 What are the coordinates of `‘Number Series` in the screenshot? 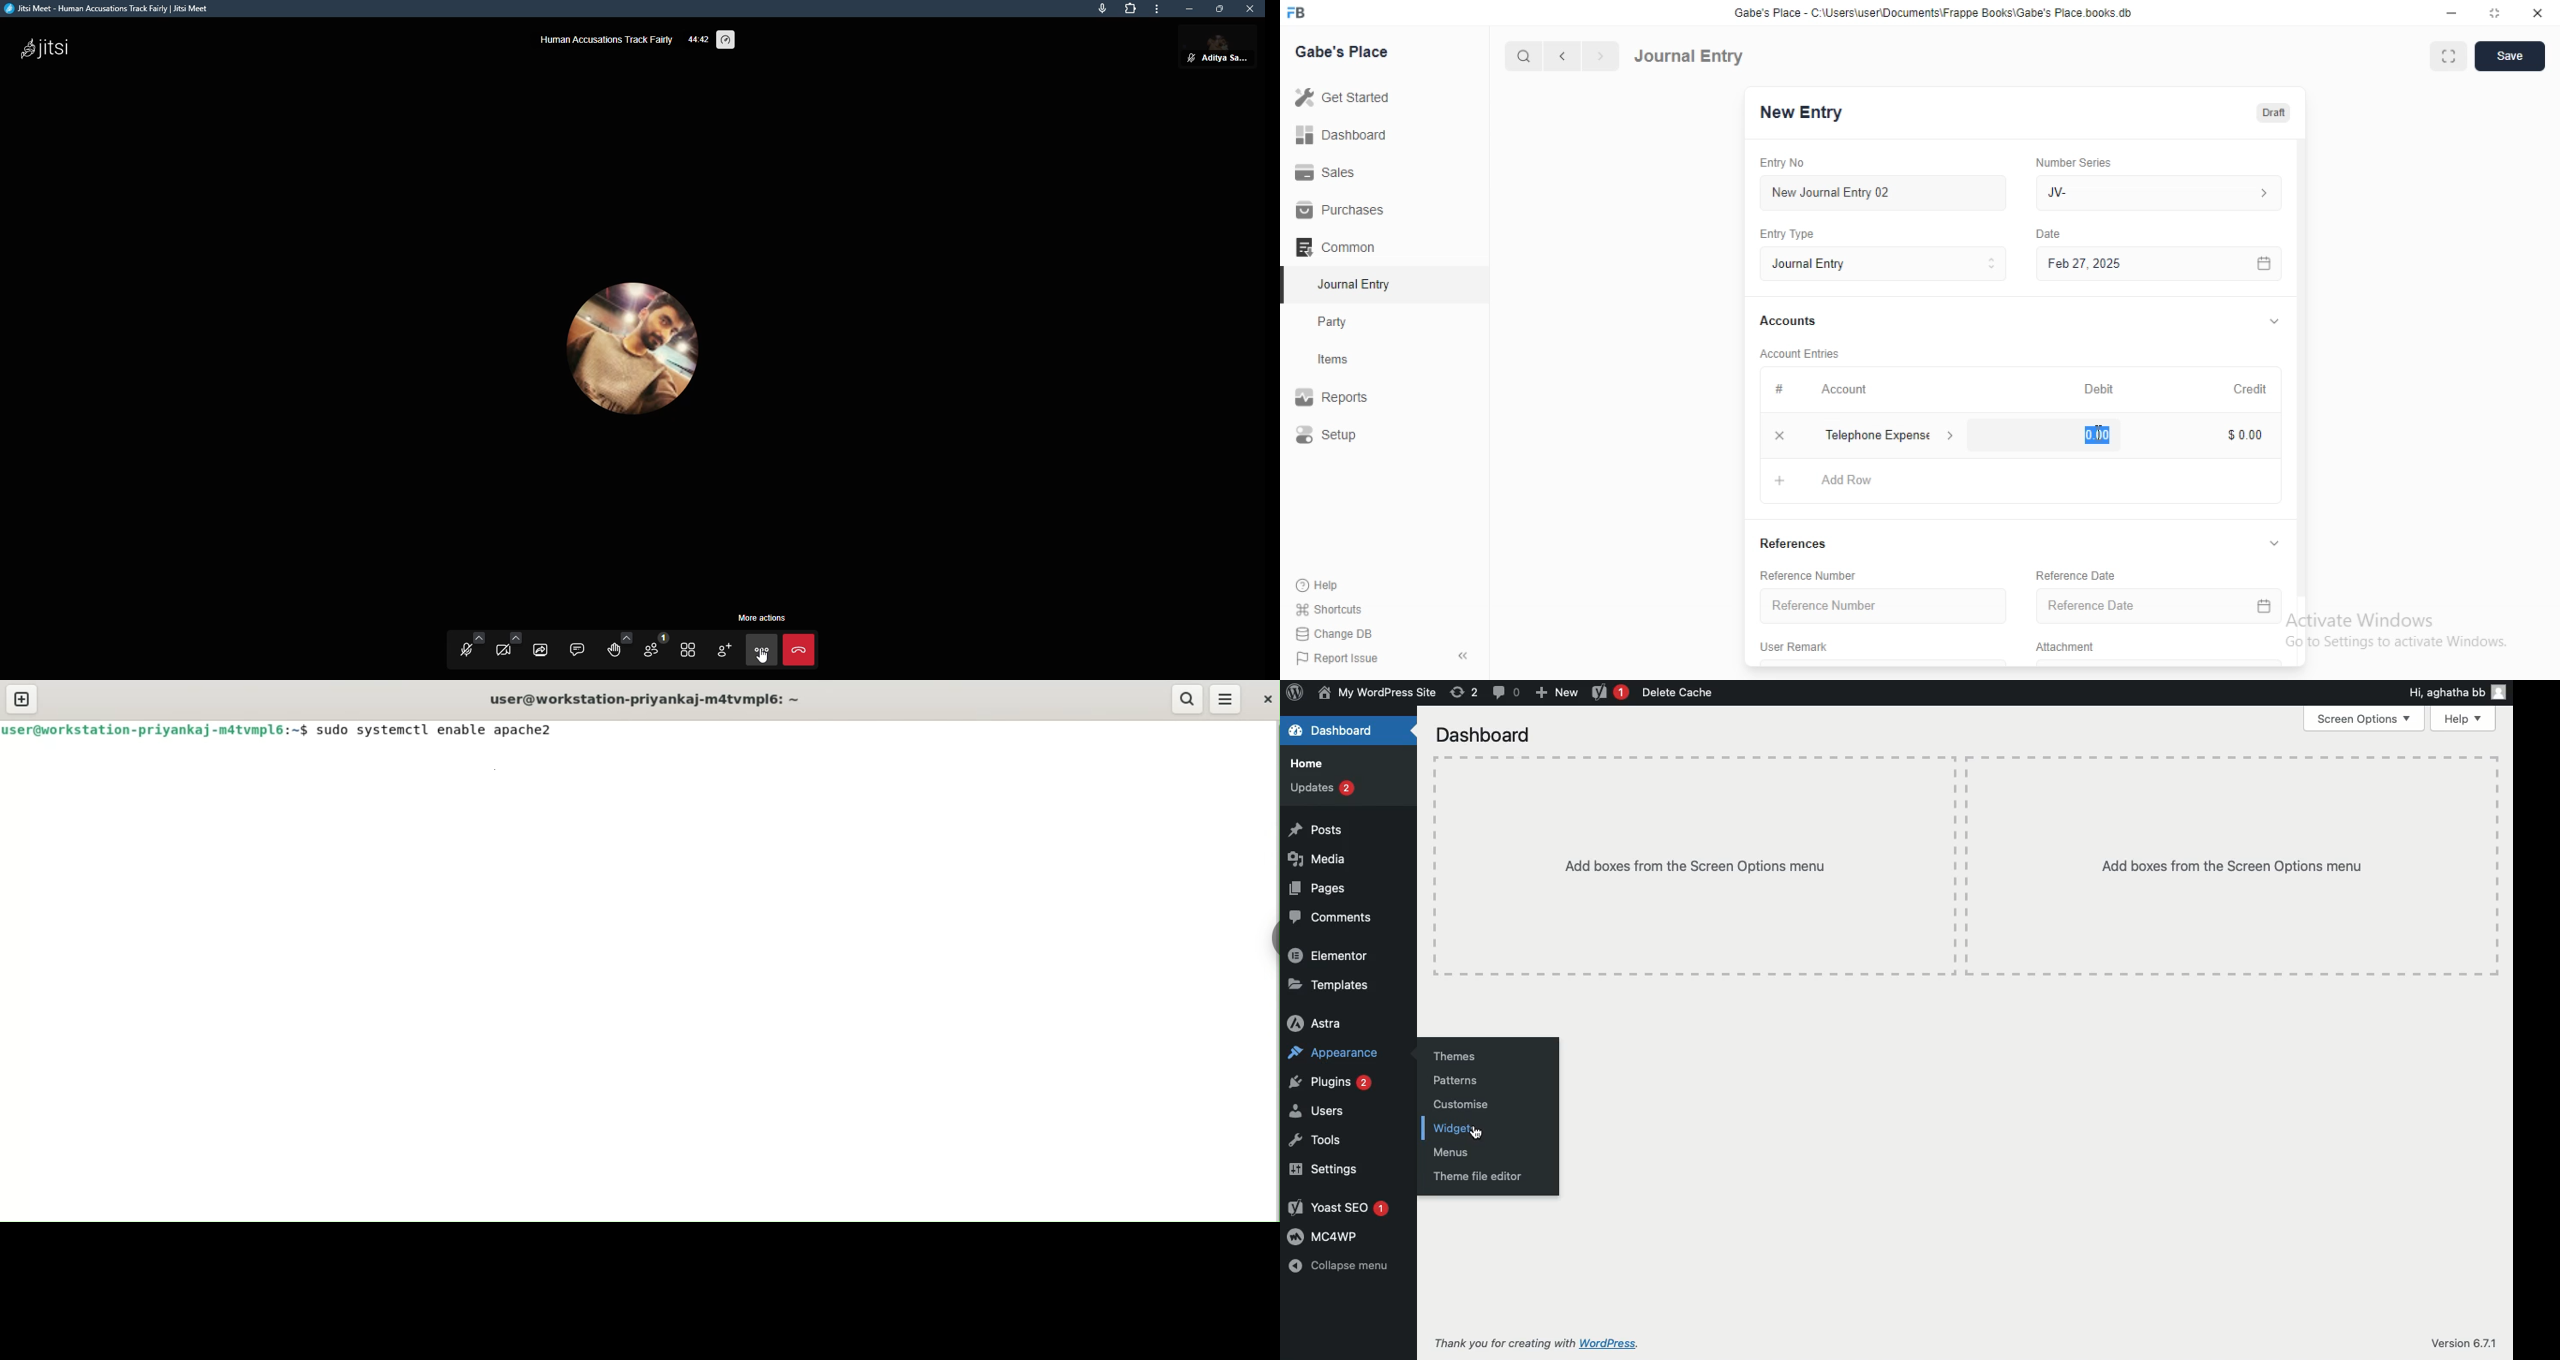 It's located at (2074, 162).